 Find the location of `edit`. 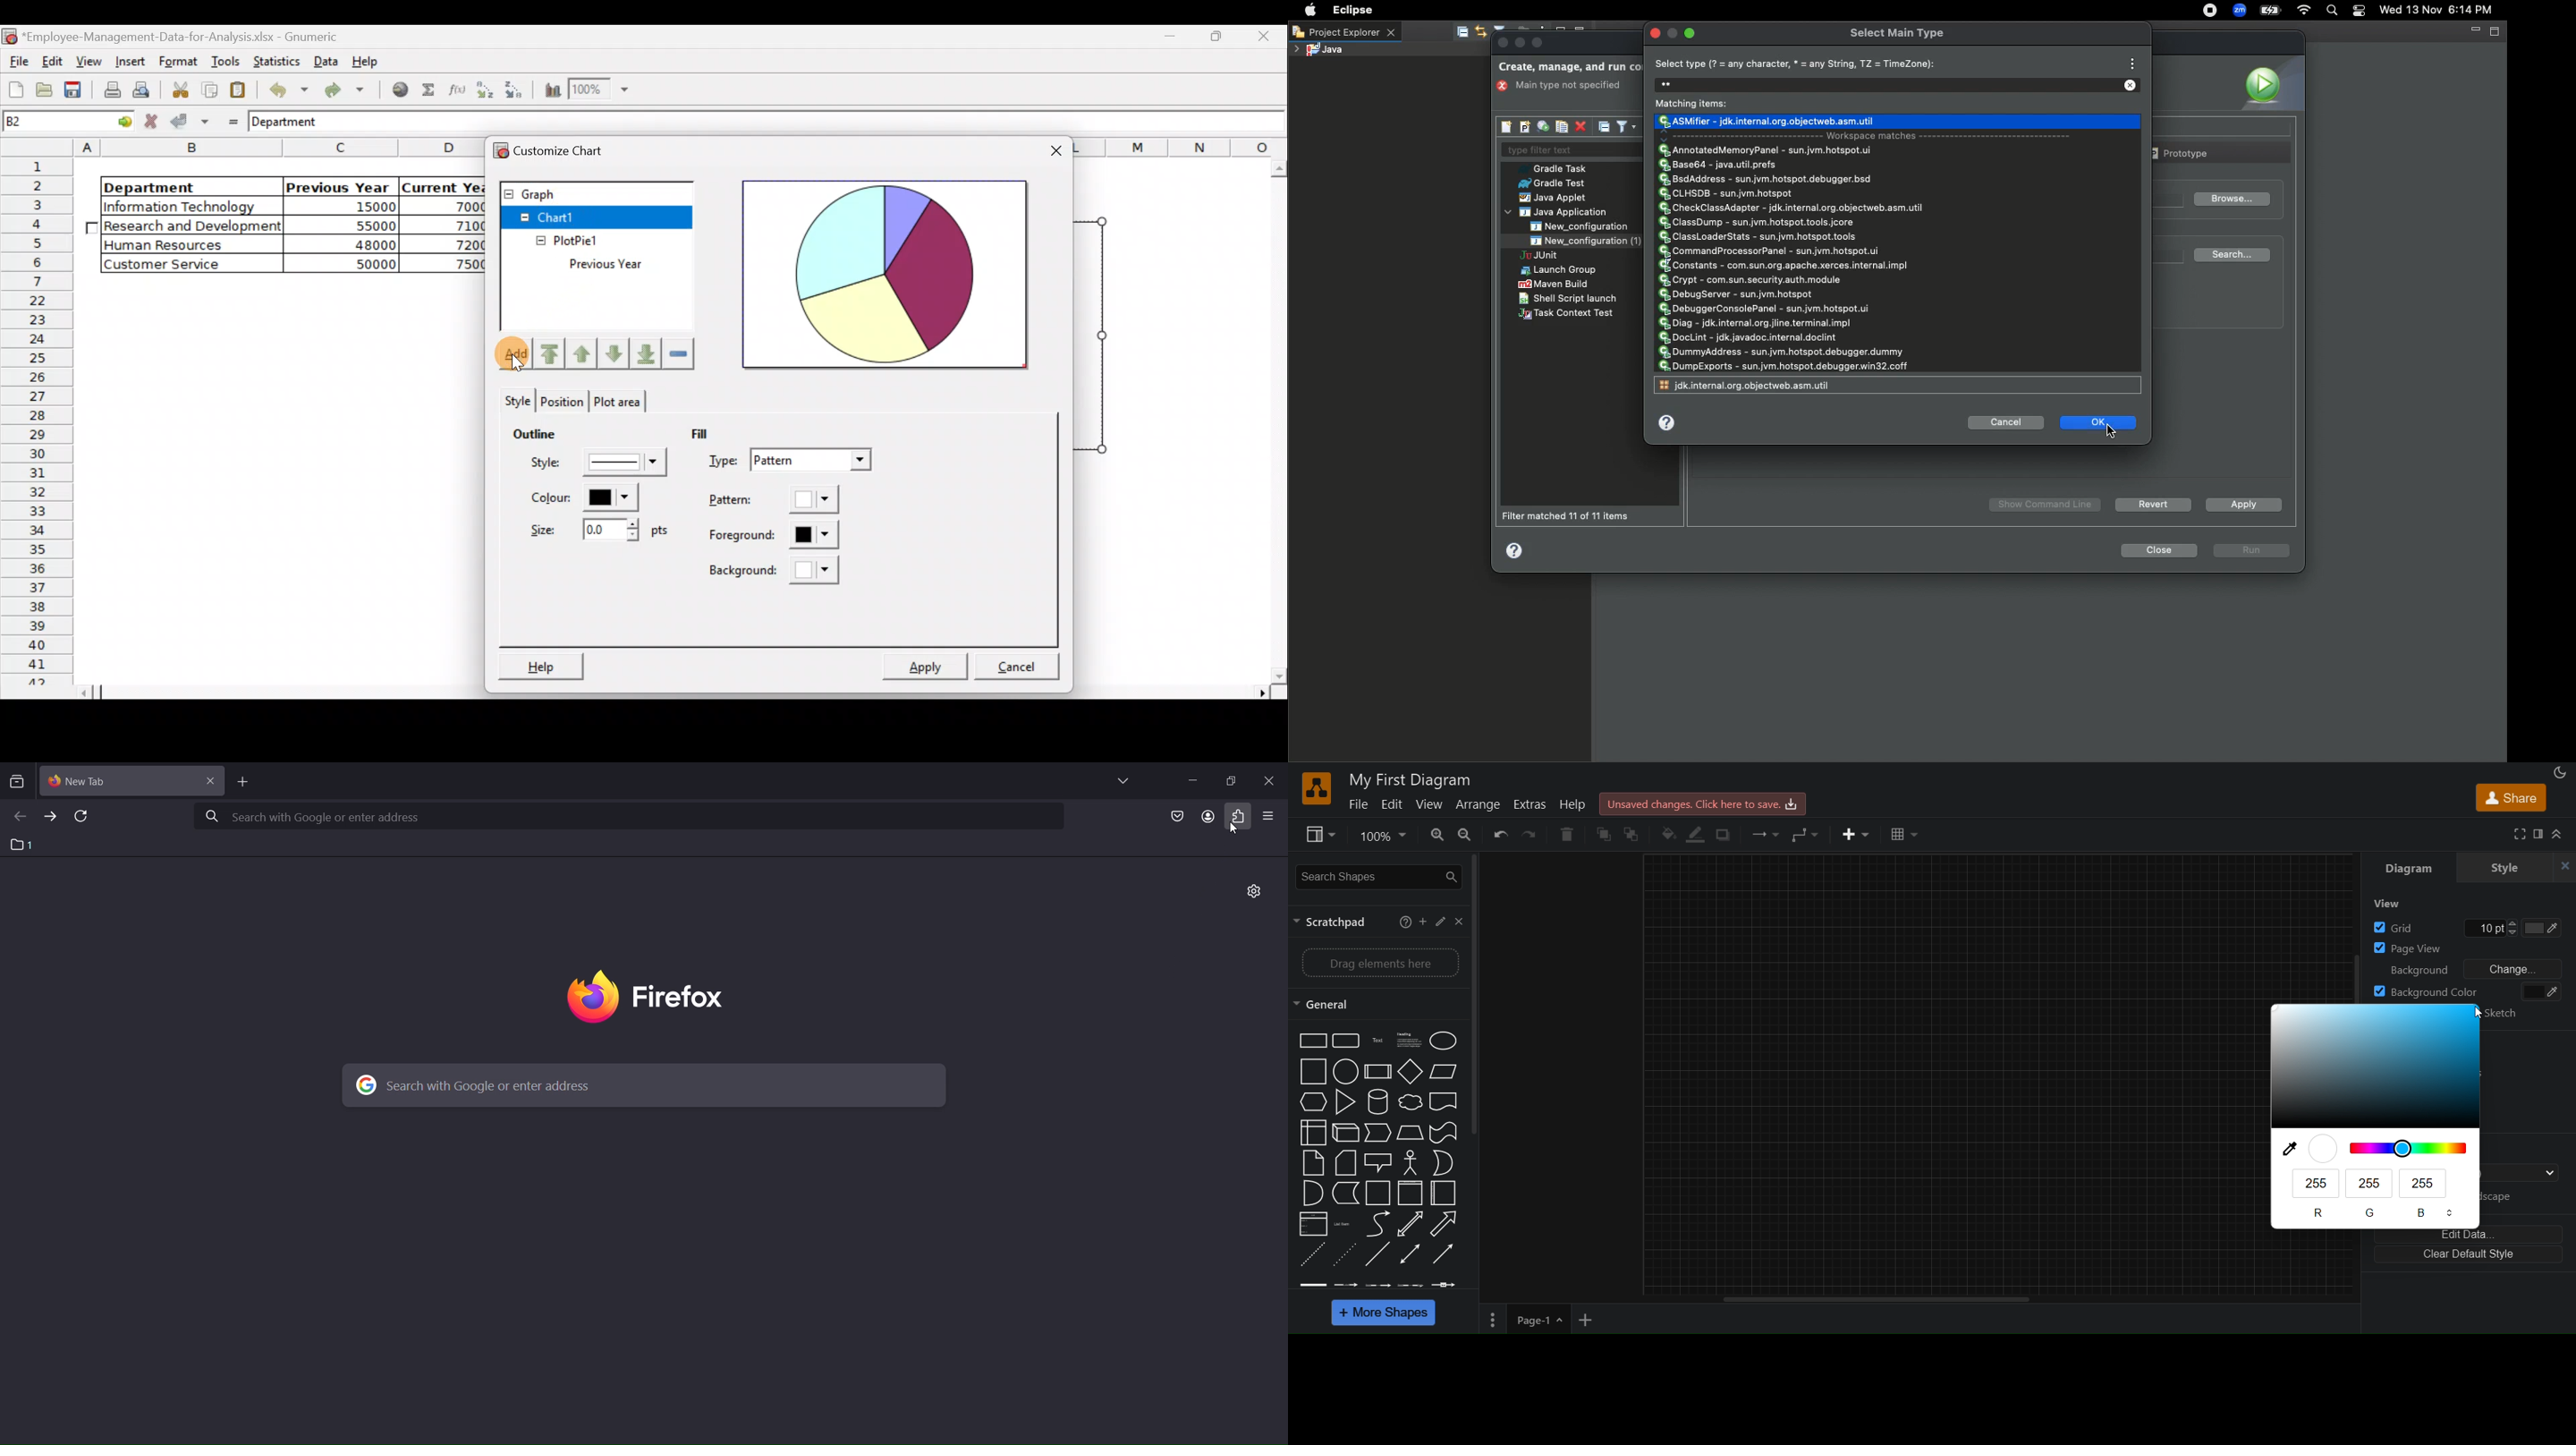

edit is located at coordinates (1392, 806).